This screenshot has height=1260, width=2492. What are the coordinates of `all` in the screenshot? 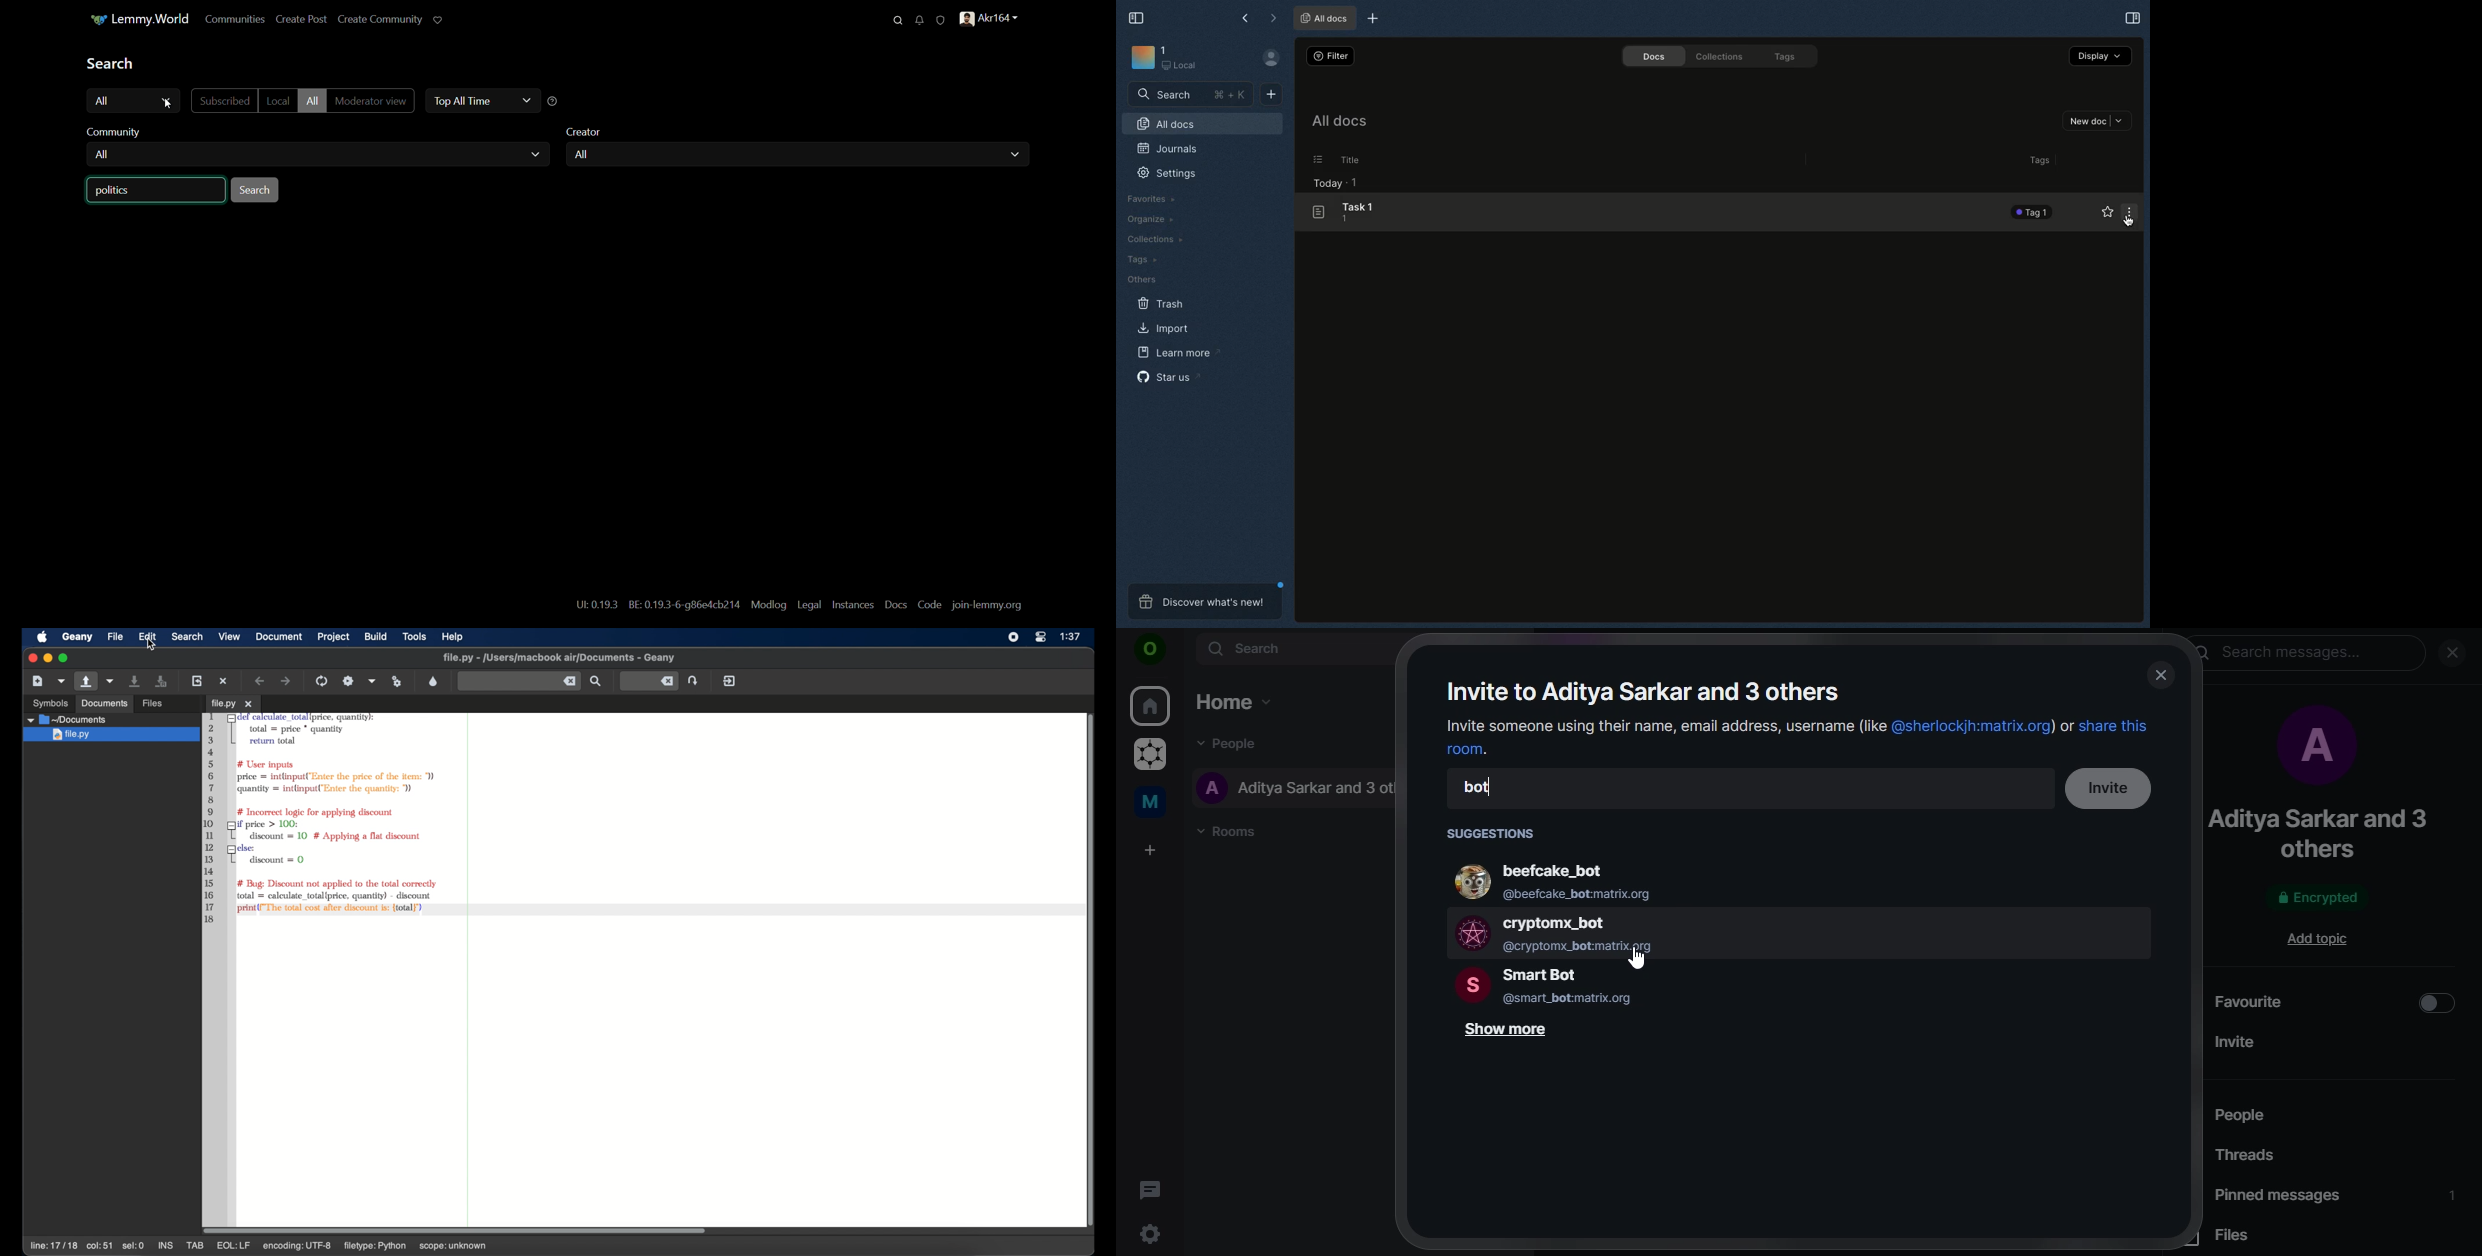 It's located at (102, 156).